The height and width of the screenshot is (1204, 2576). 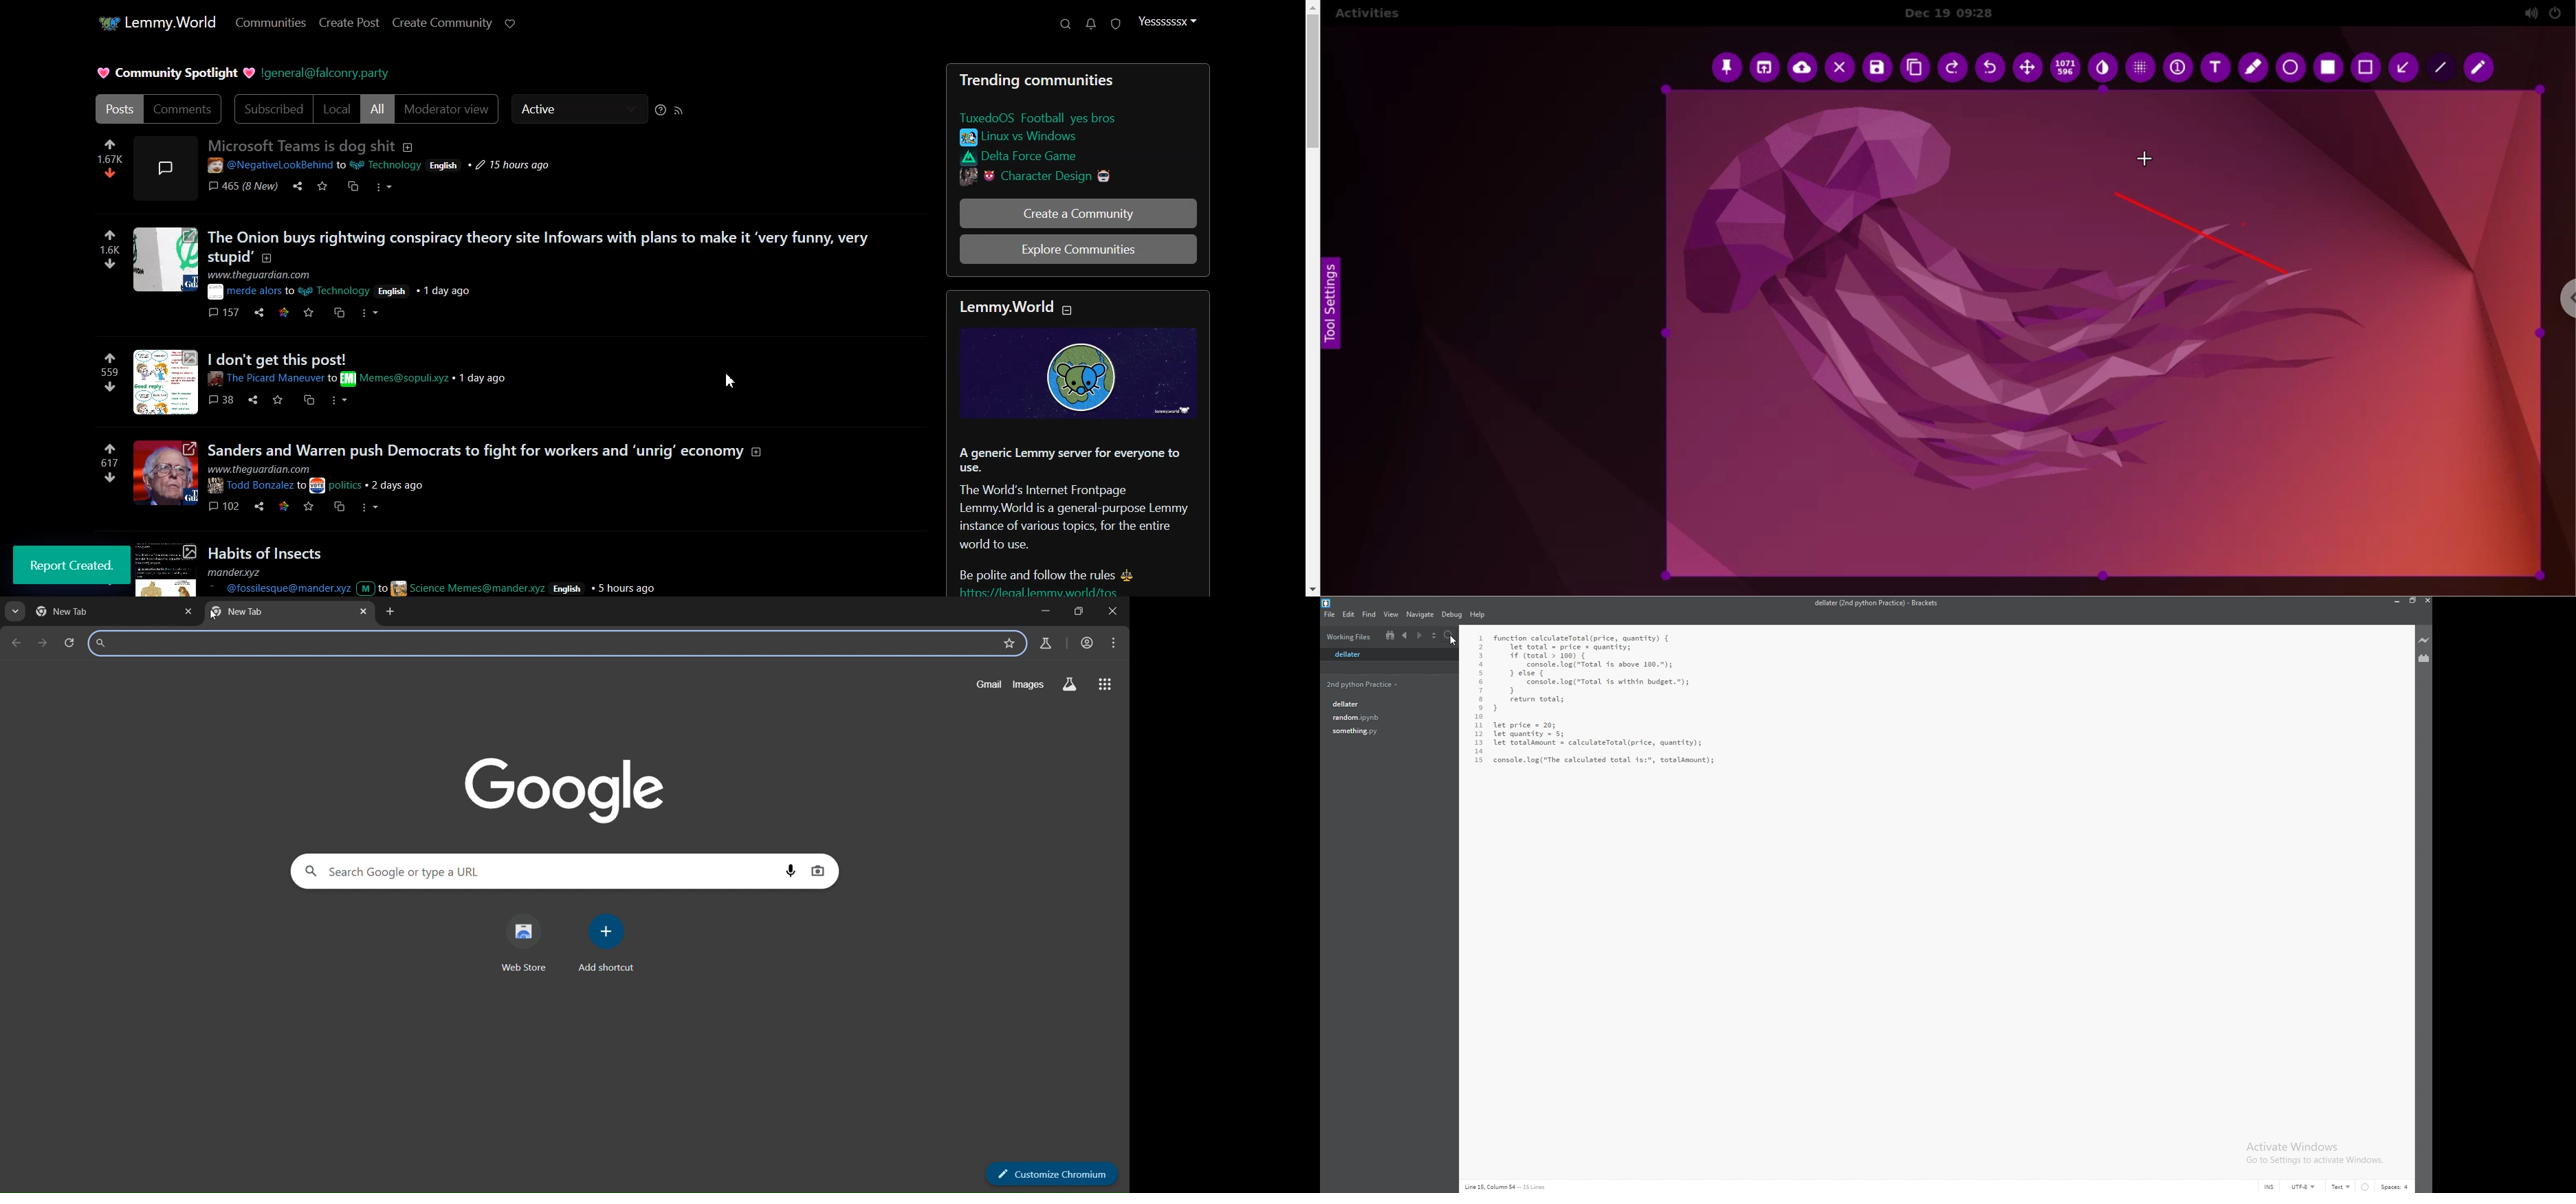 What do you see at coordinates (487, 467) in the screenshot?
I see `posts` at bounding box center [487, 467].